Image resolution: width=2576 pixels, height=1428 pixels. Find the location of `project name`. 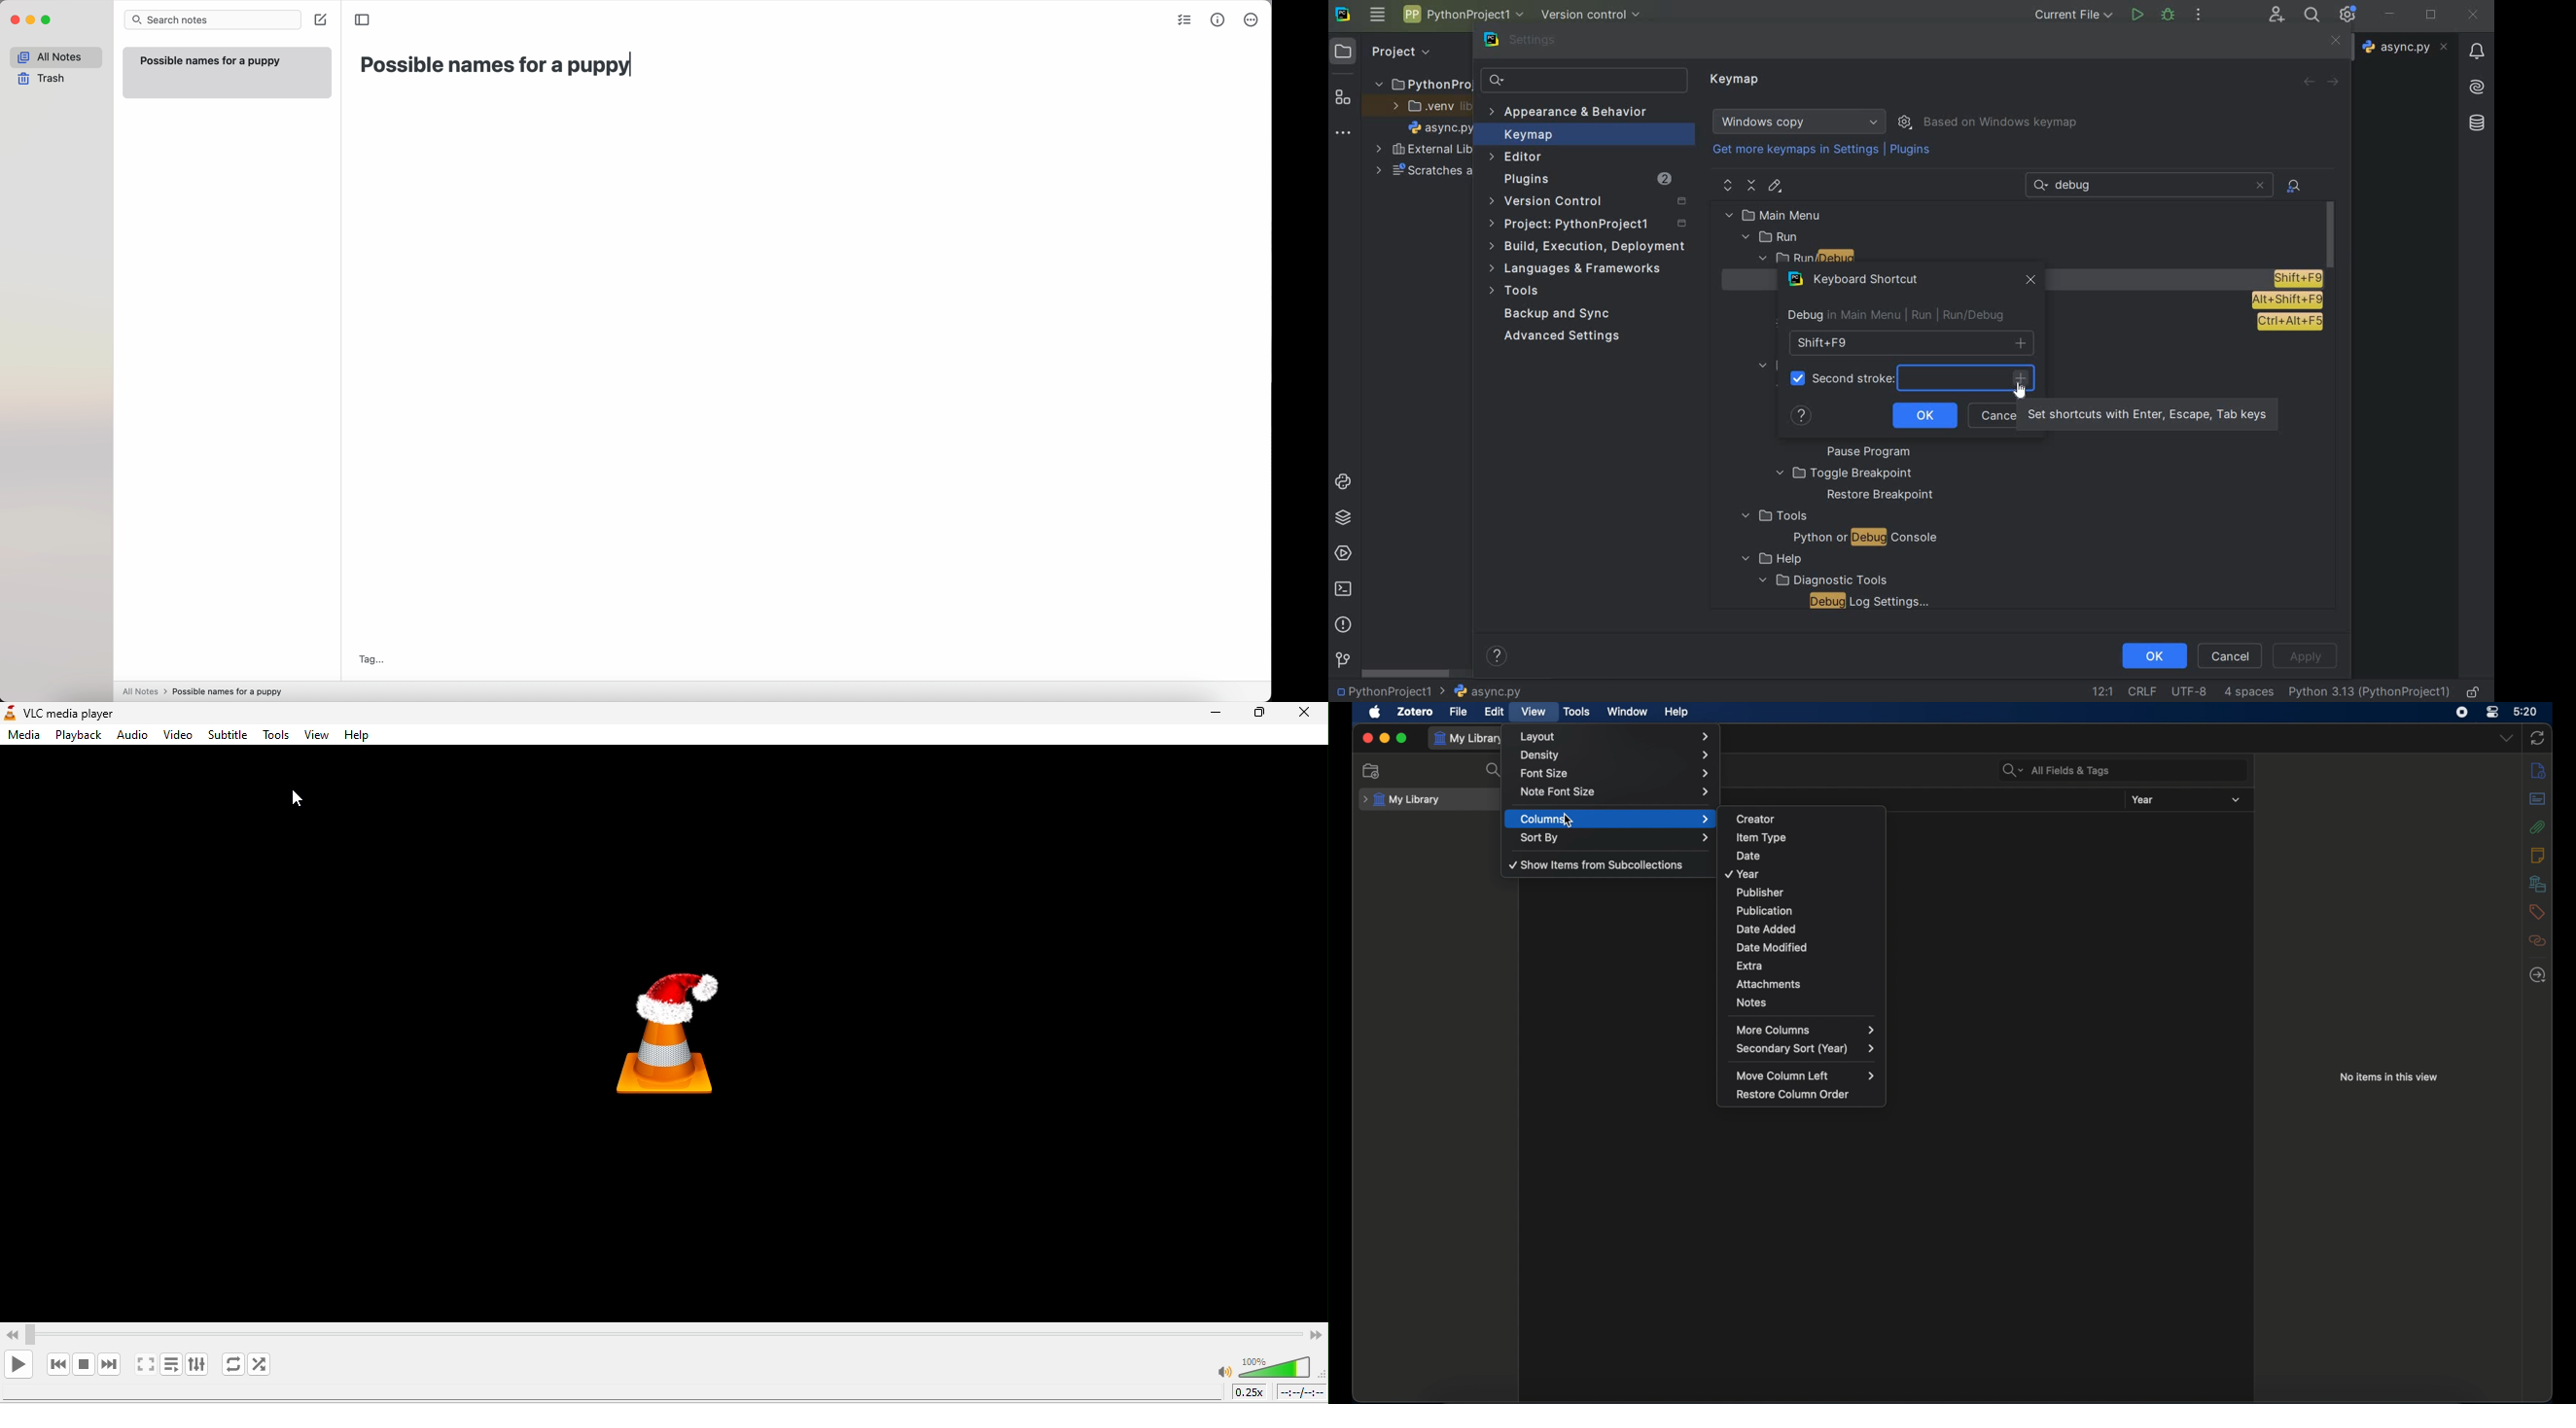

project name is located at coordinates (1421, 81).